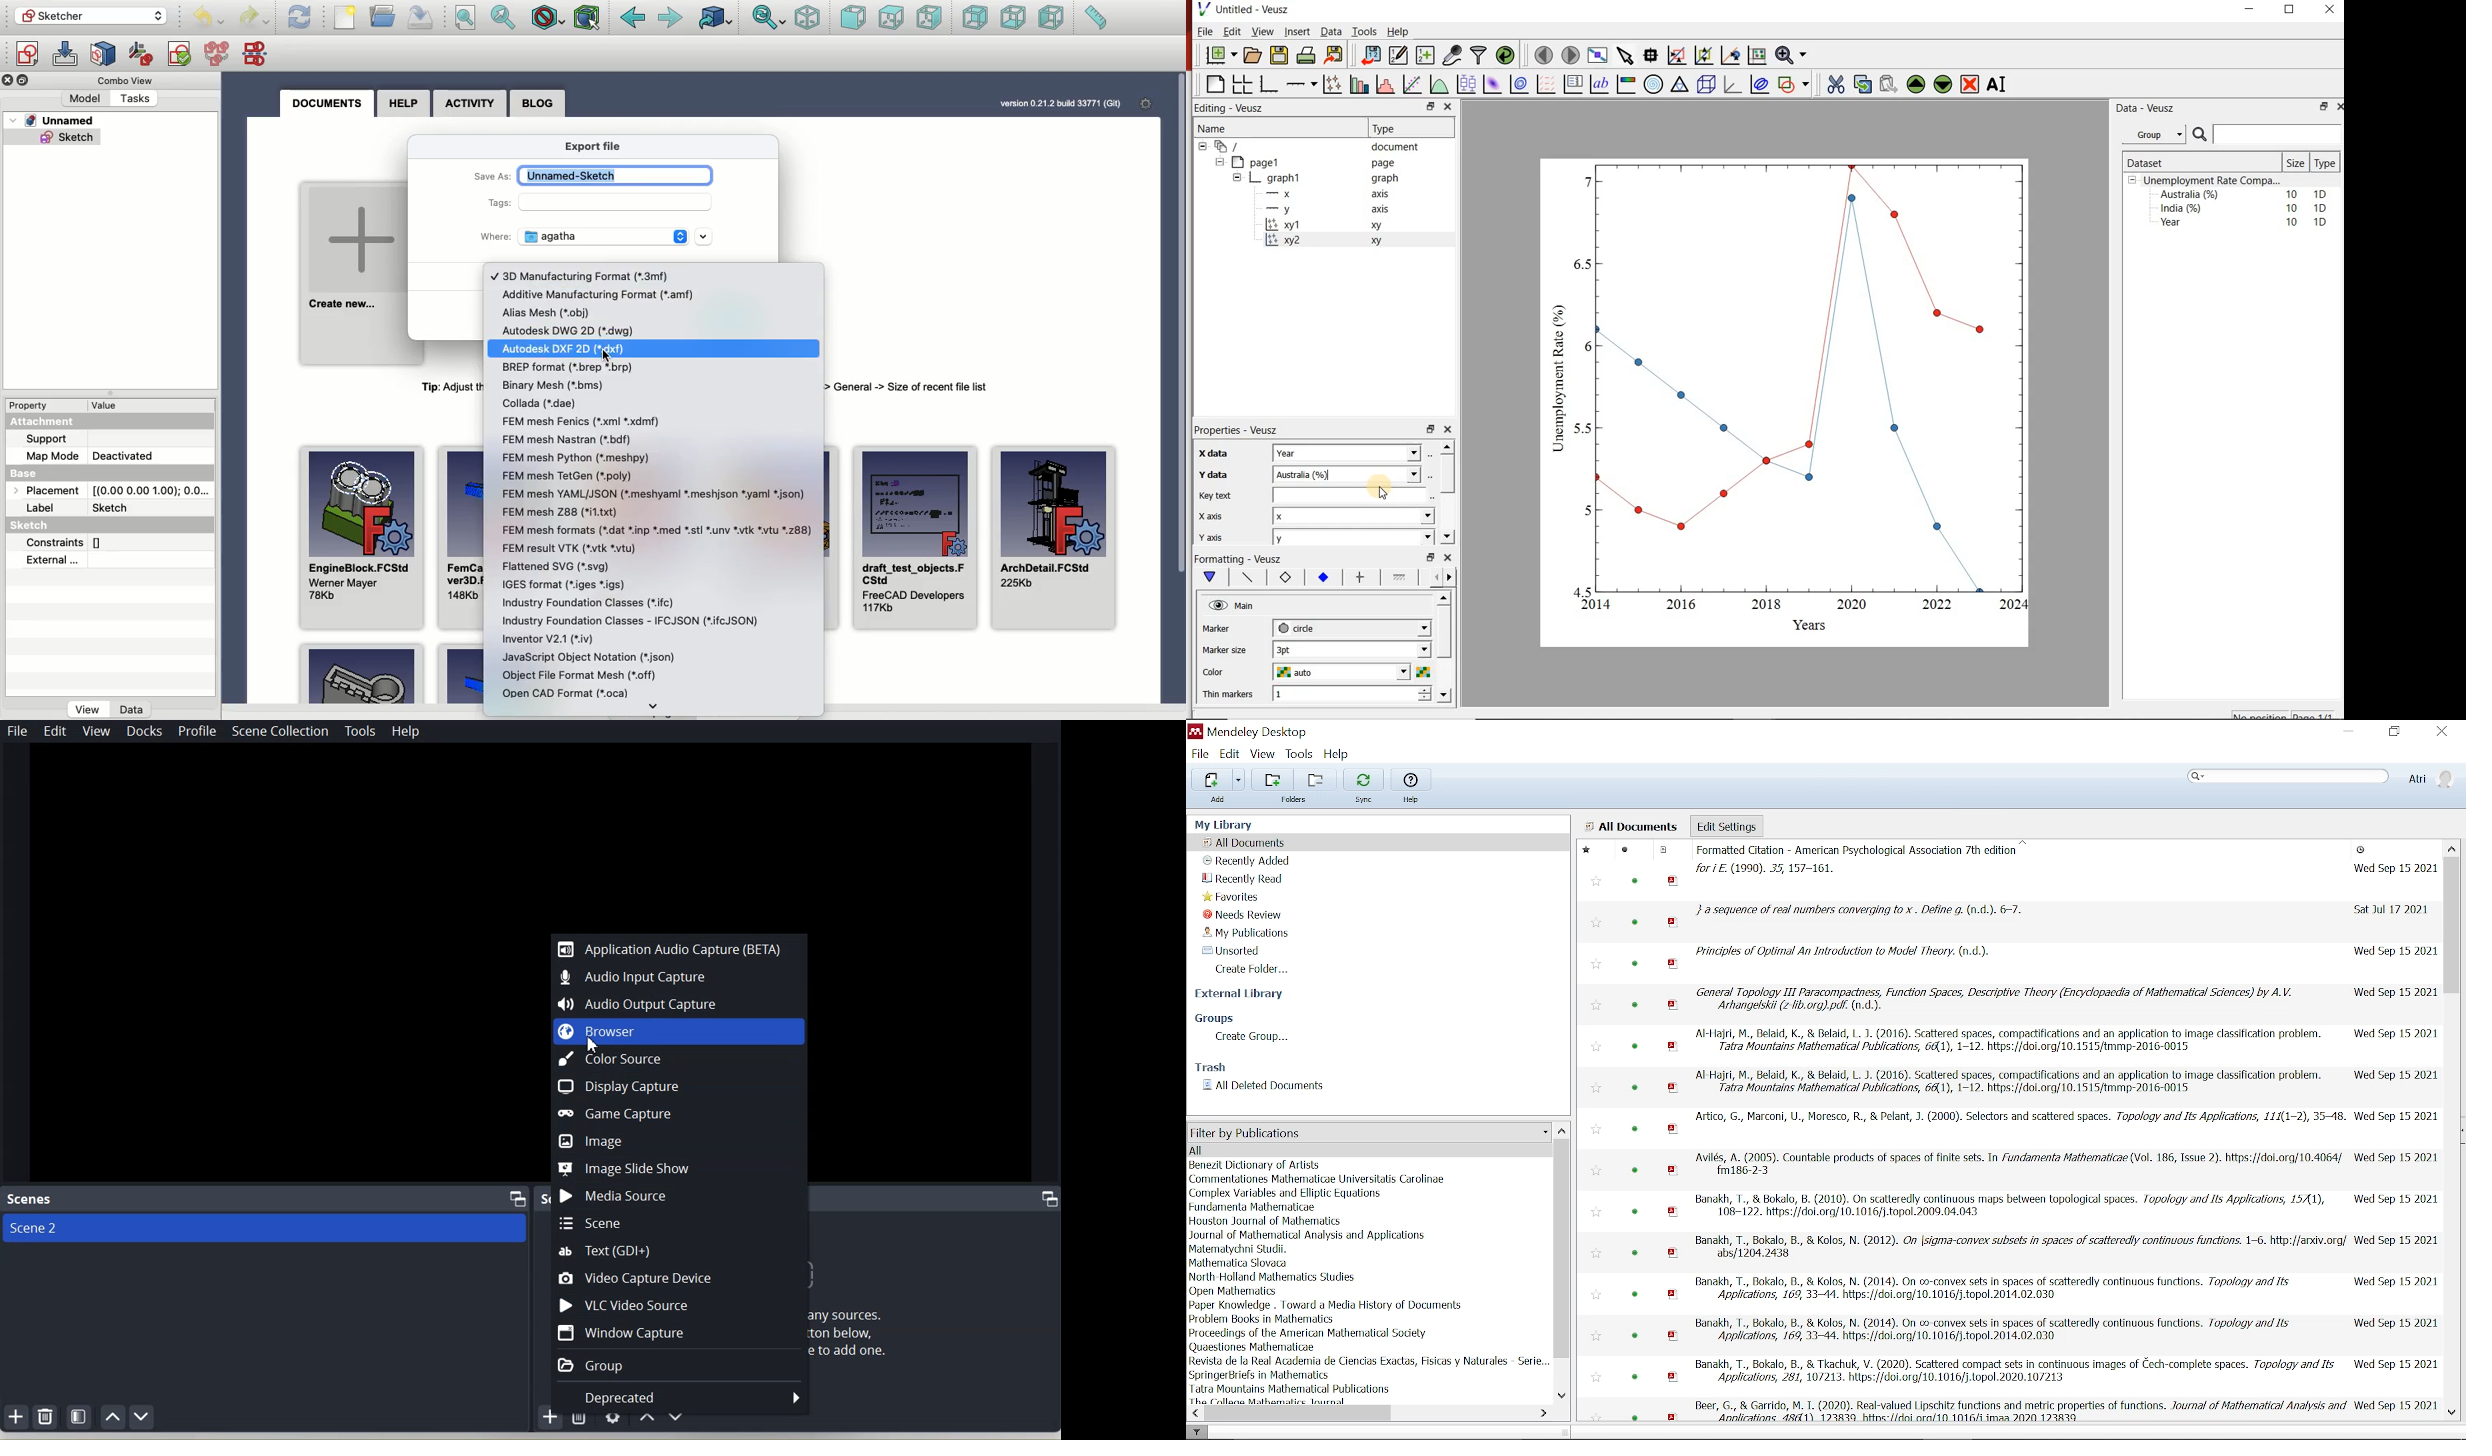 This screenshot has width=2492, height=1456. What do you see at coordinates (1210, 1067) in the screenshot?
I see `Trash` at bounding box center [1210, 1067].